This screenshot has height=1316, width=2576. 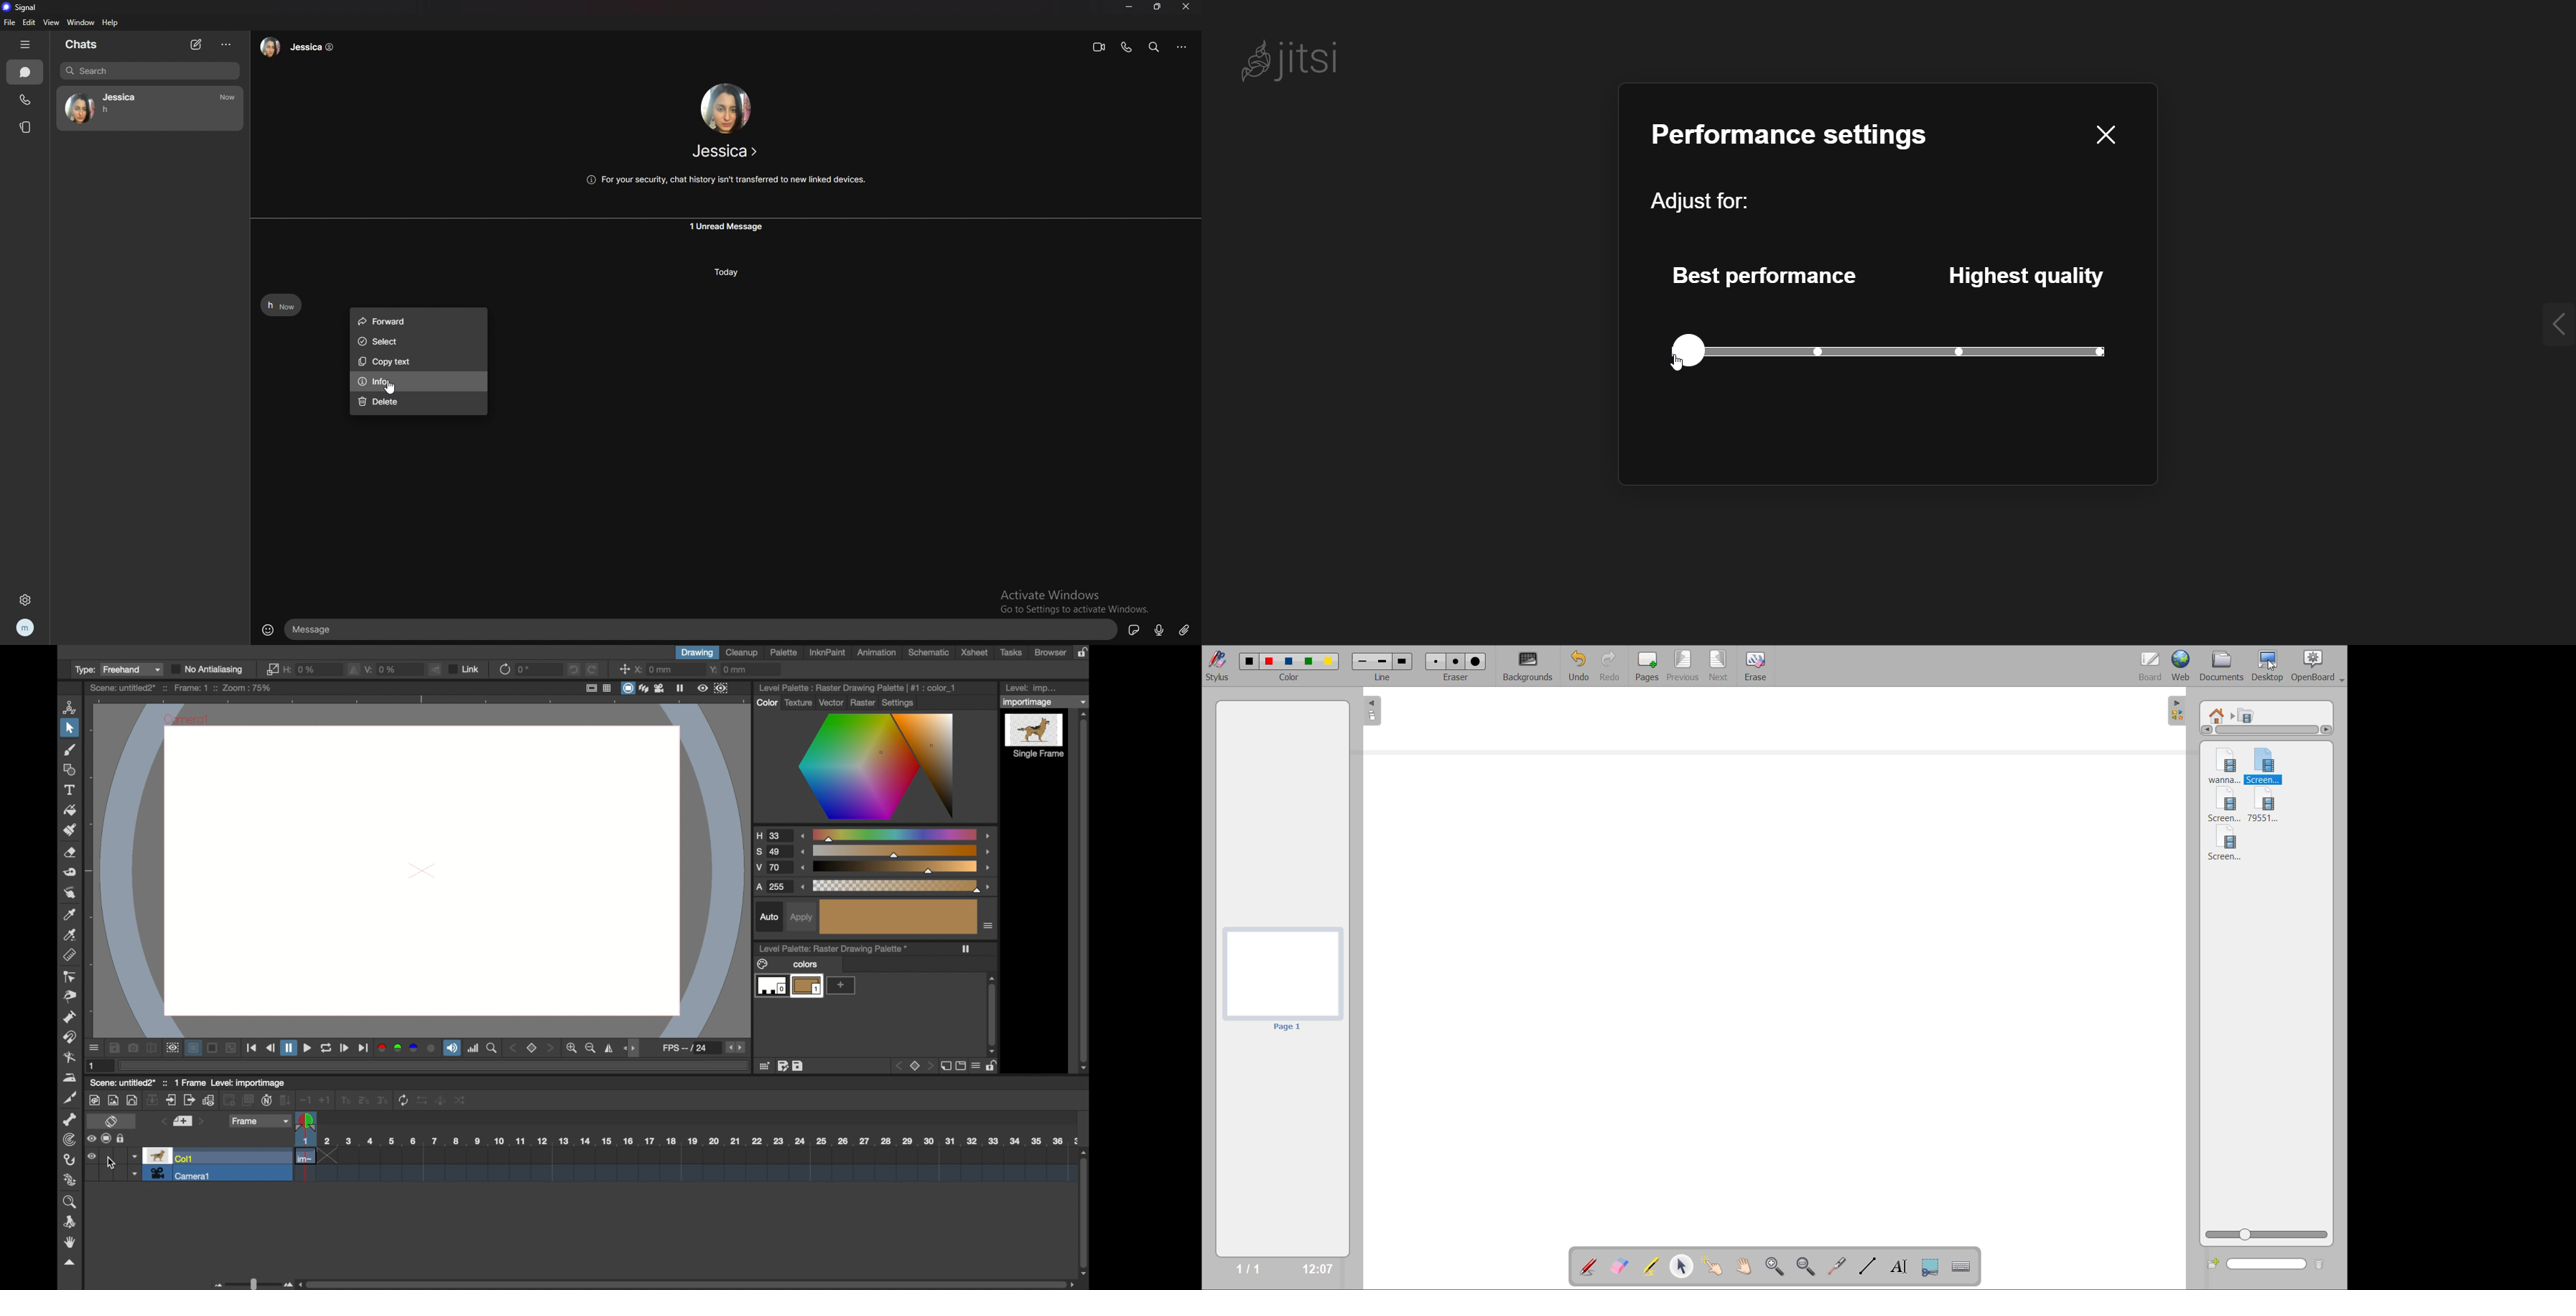 I want to click on circle, so click(x=133, y=1099).